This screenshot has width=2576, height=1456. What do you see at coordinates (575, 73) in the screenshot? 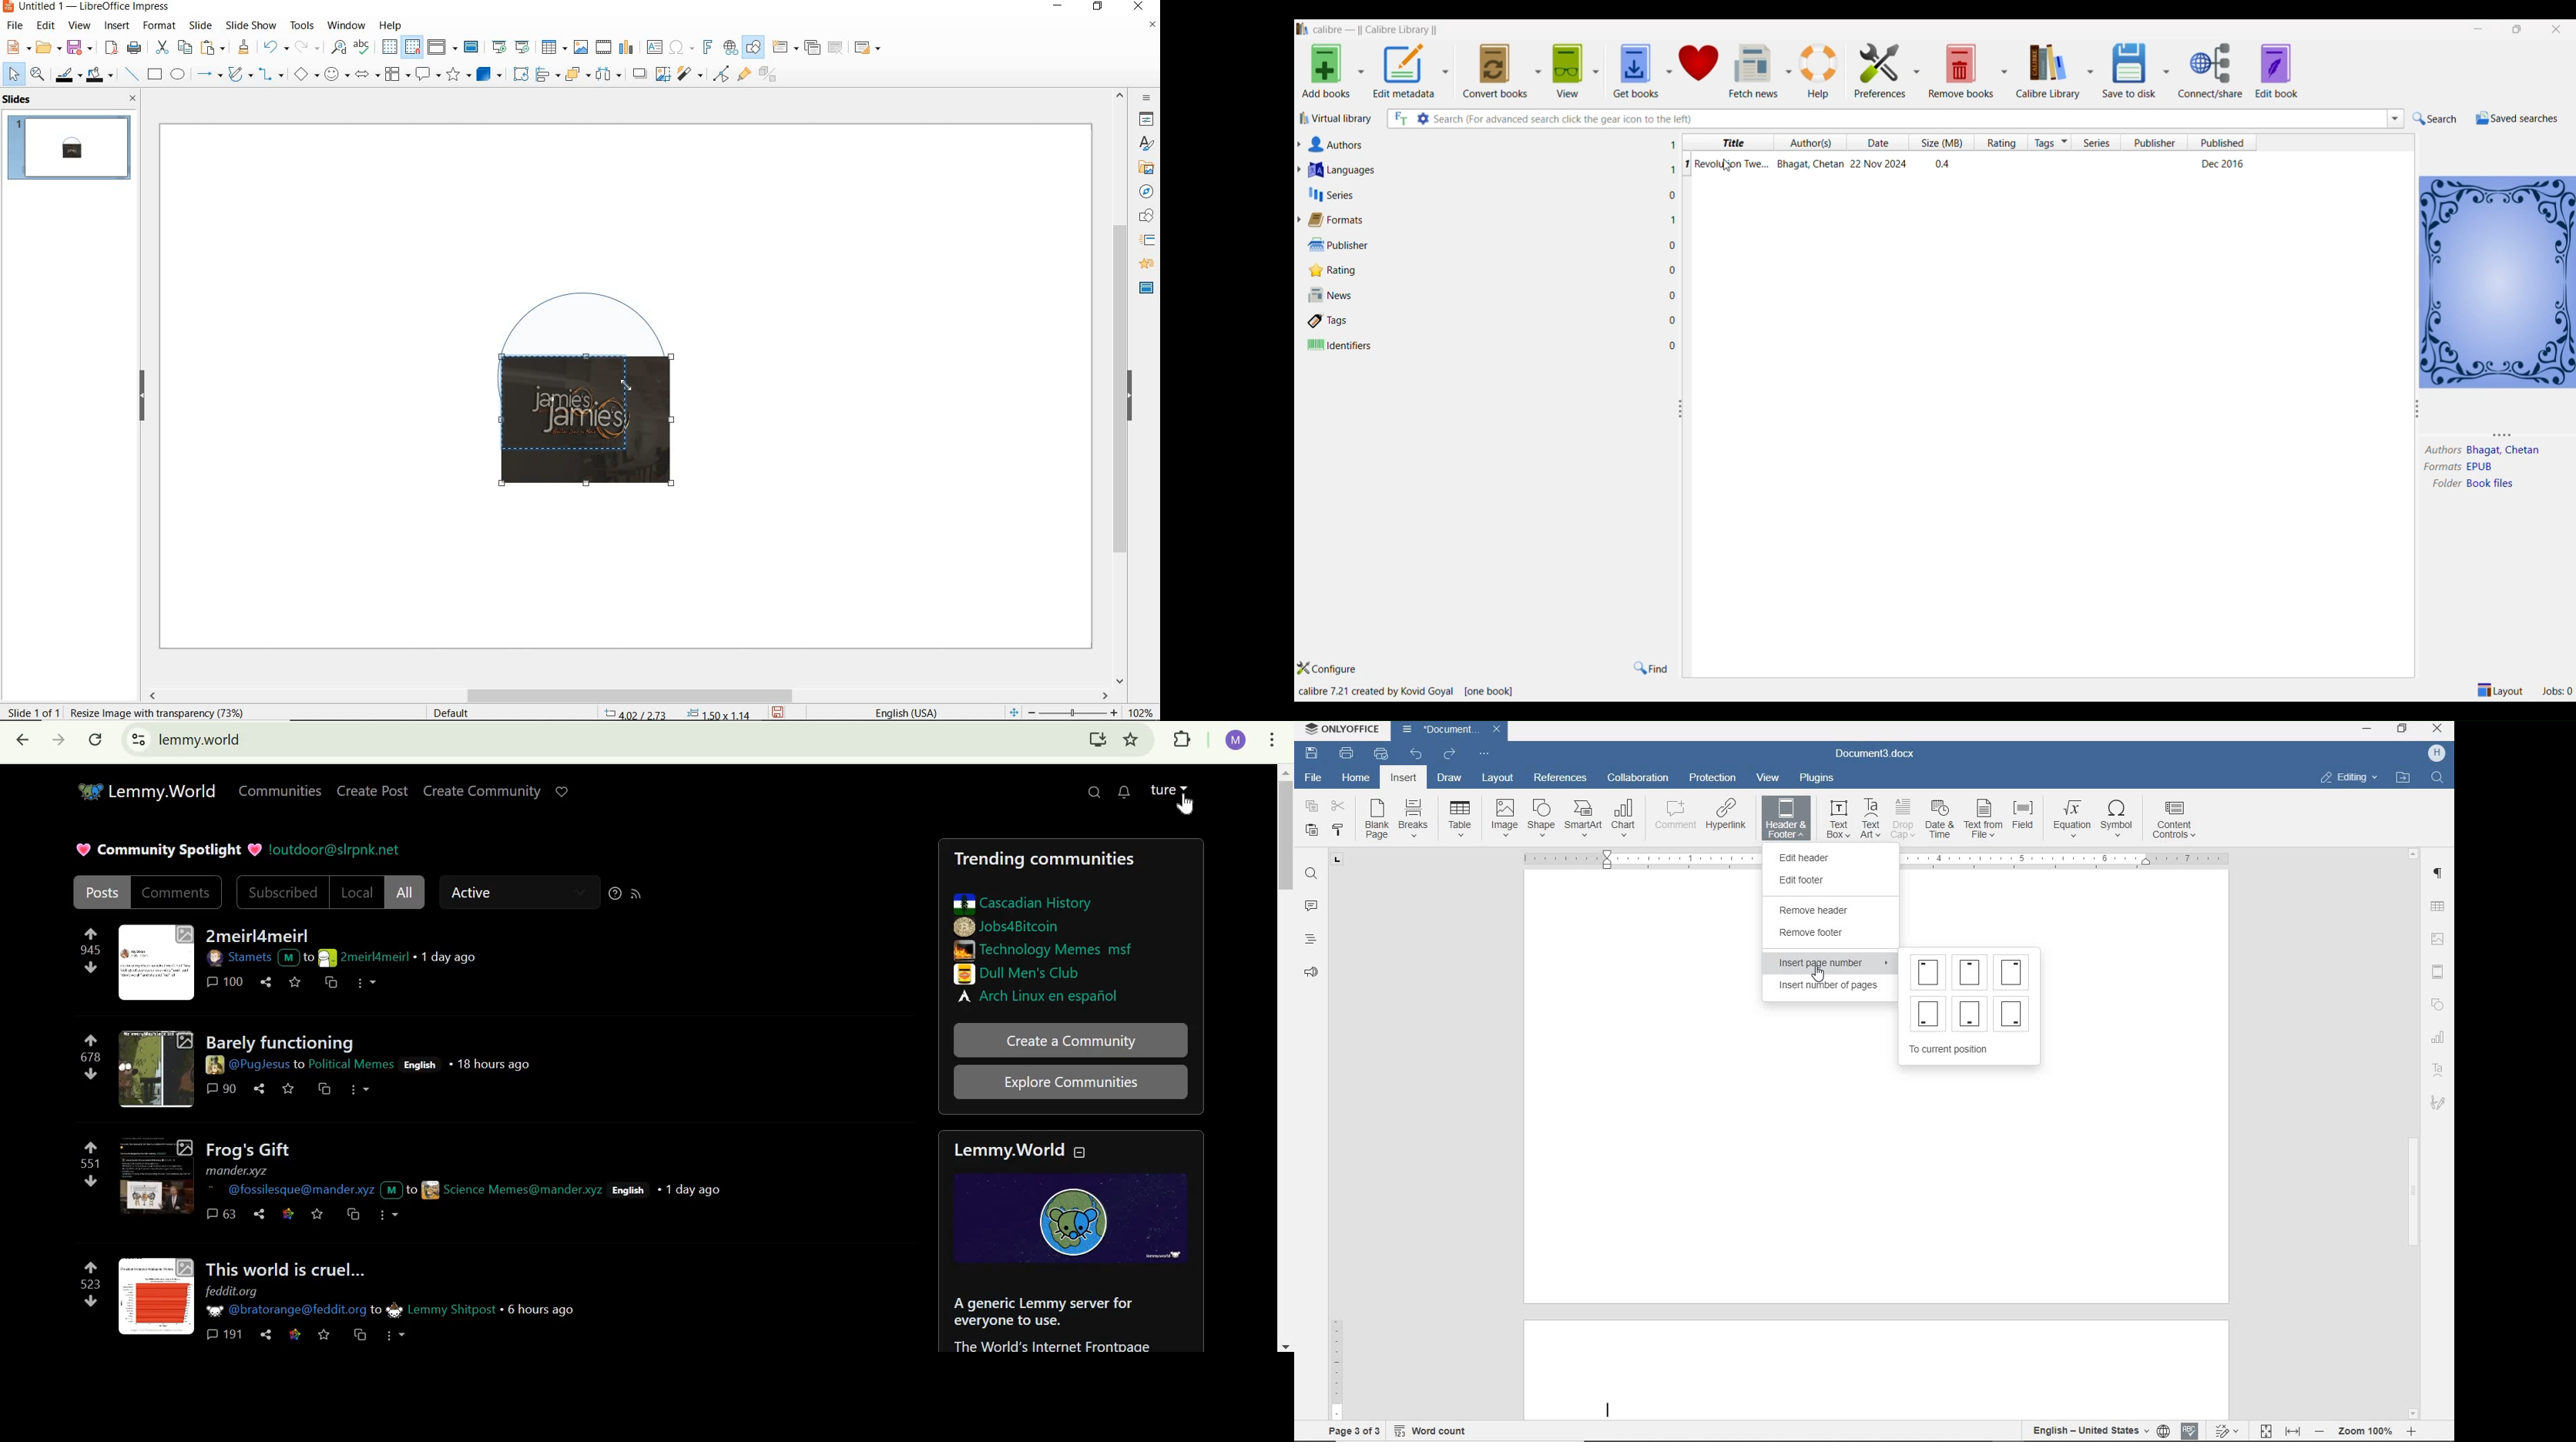
I see `arrange` at bounding box center [575, 73].